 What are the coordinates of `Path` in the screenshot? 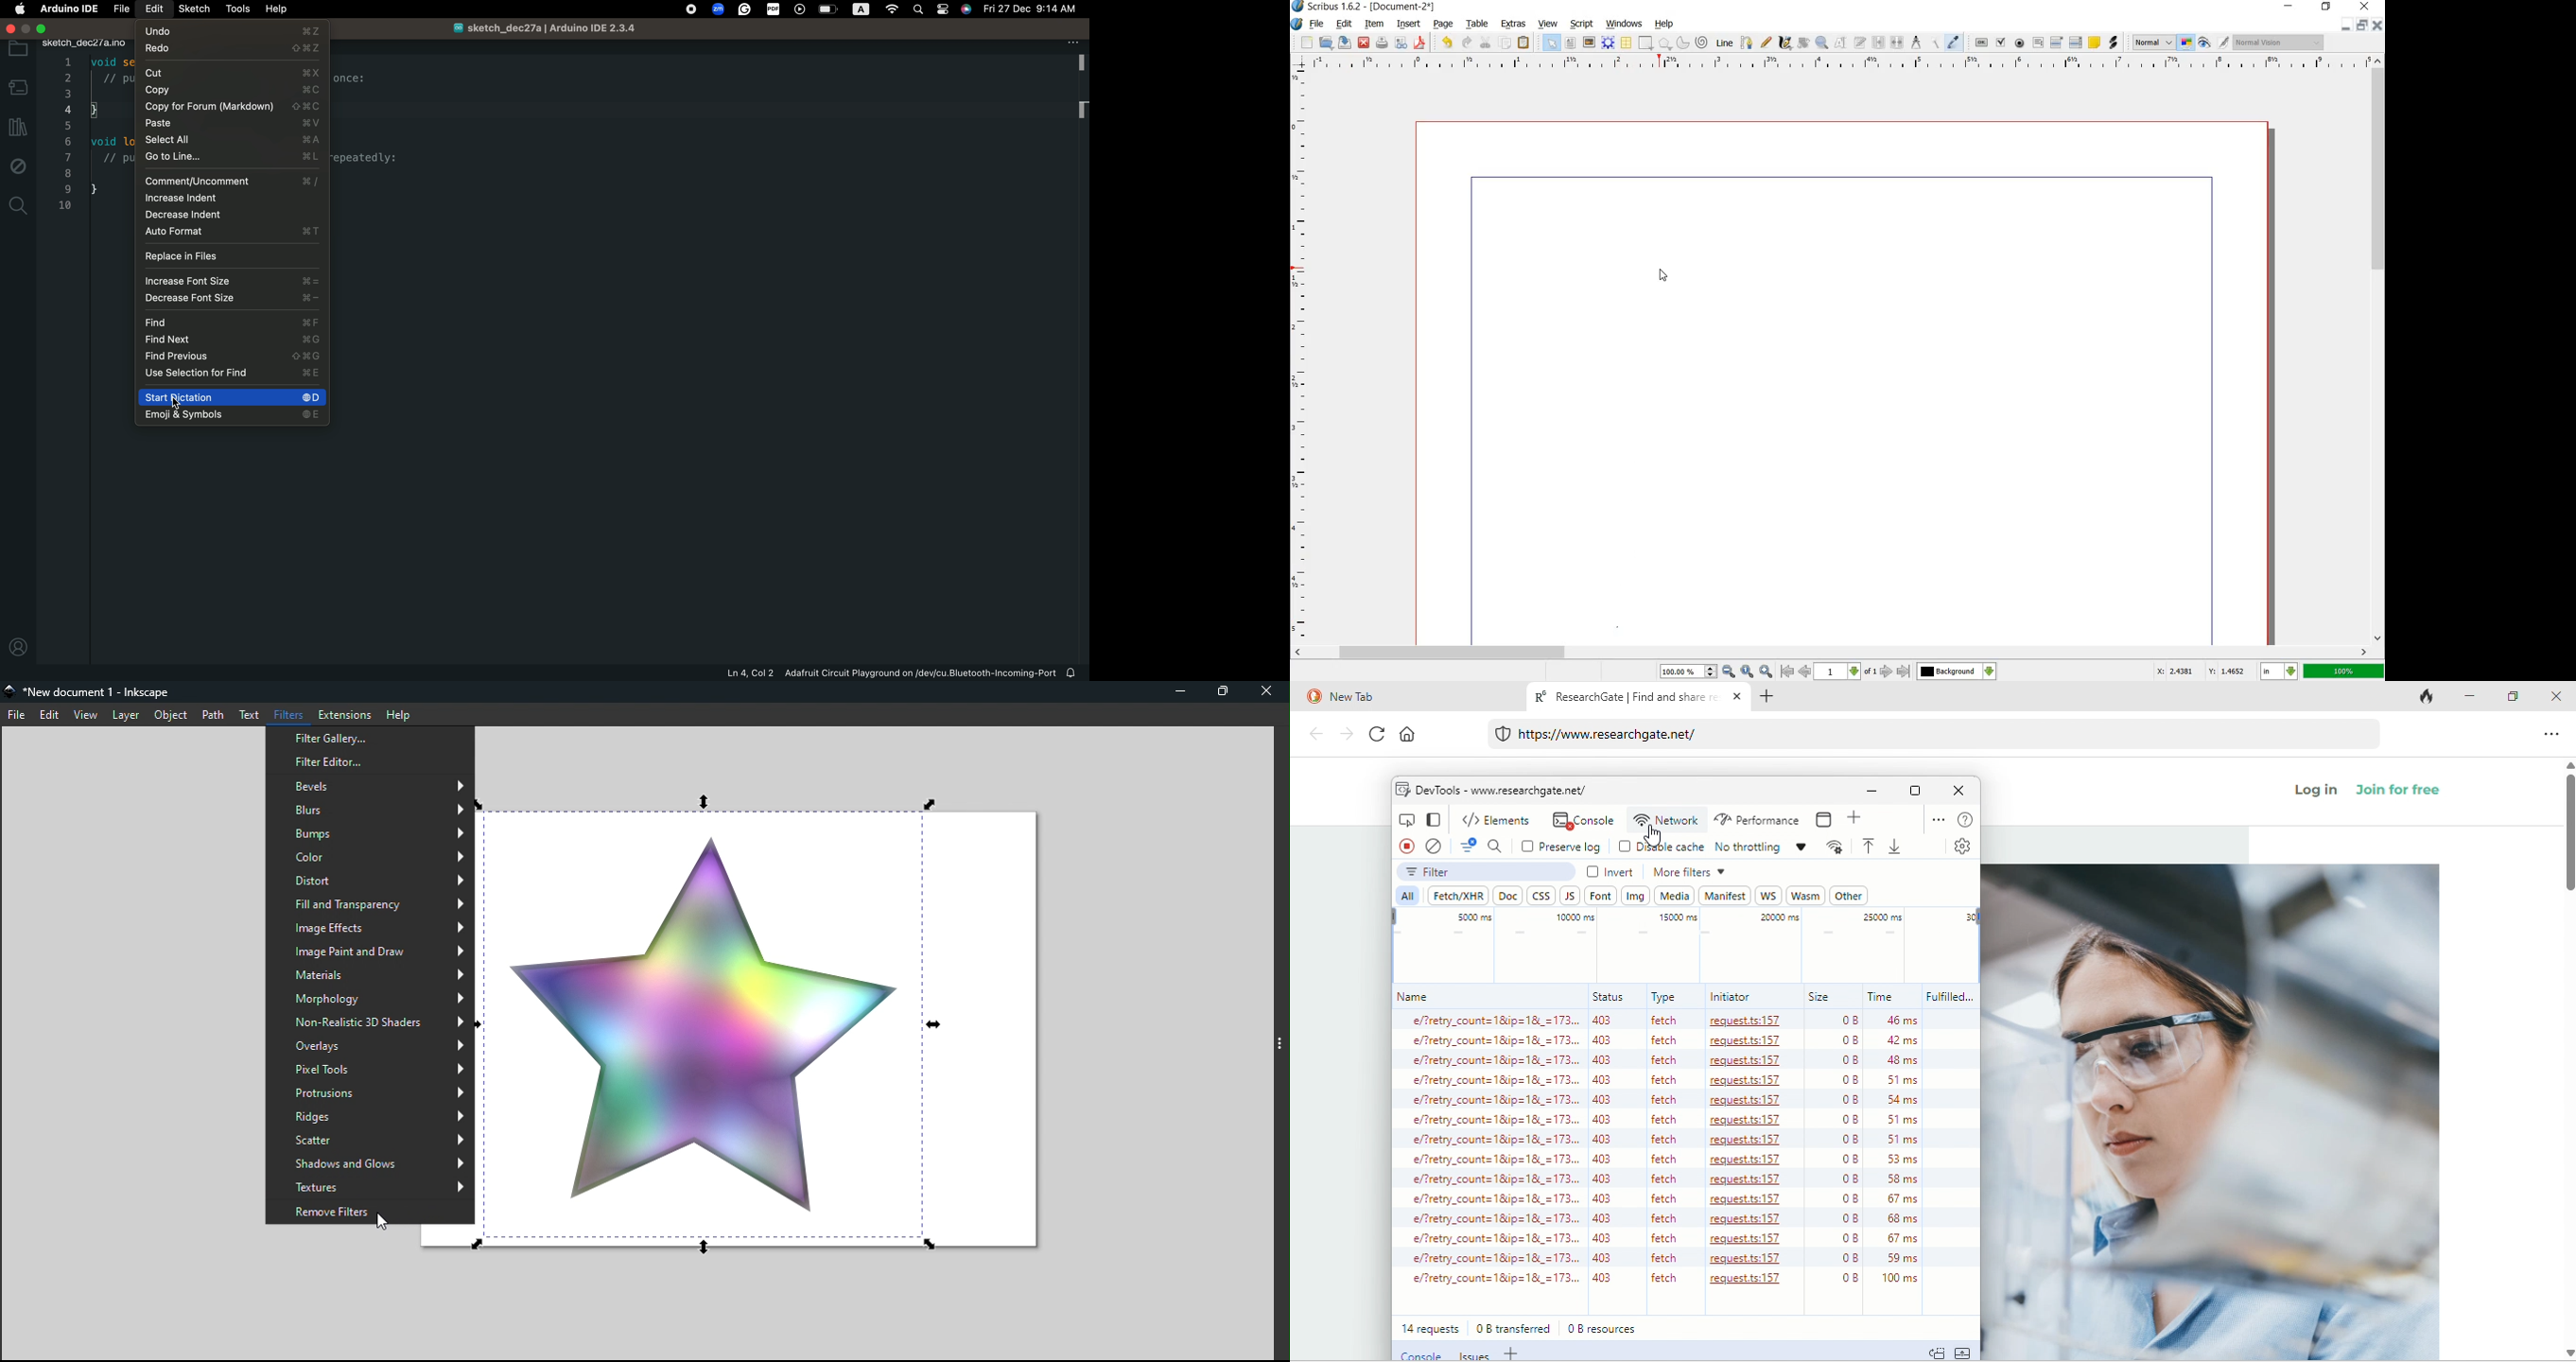 It's located at (212, 715).